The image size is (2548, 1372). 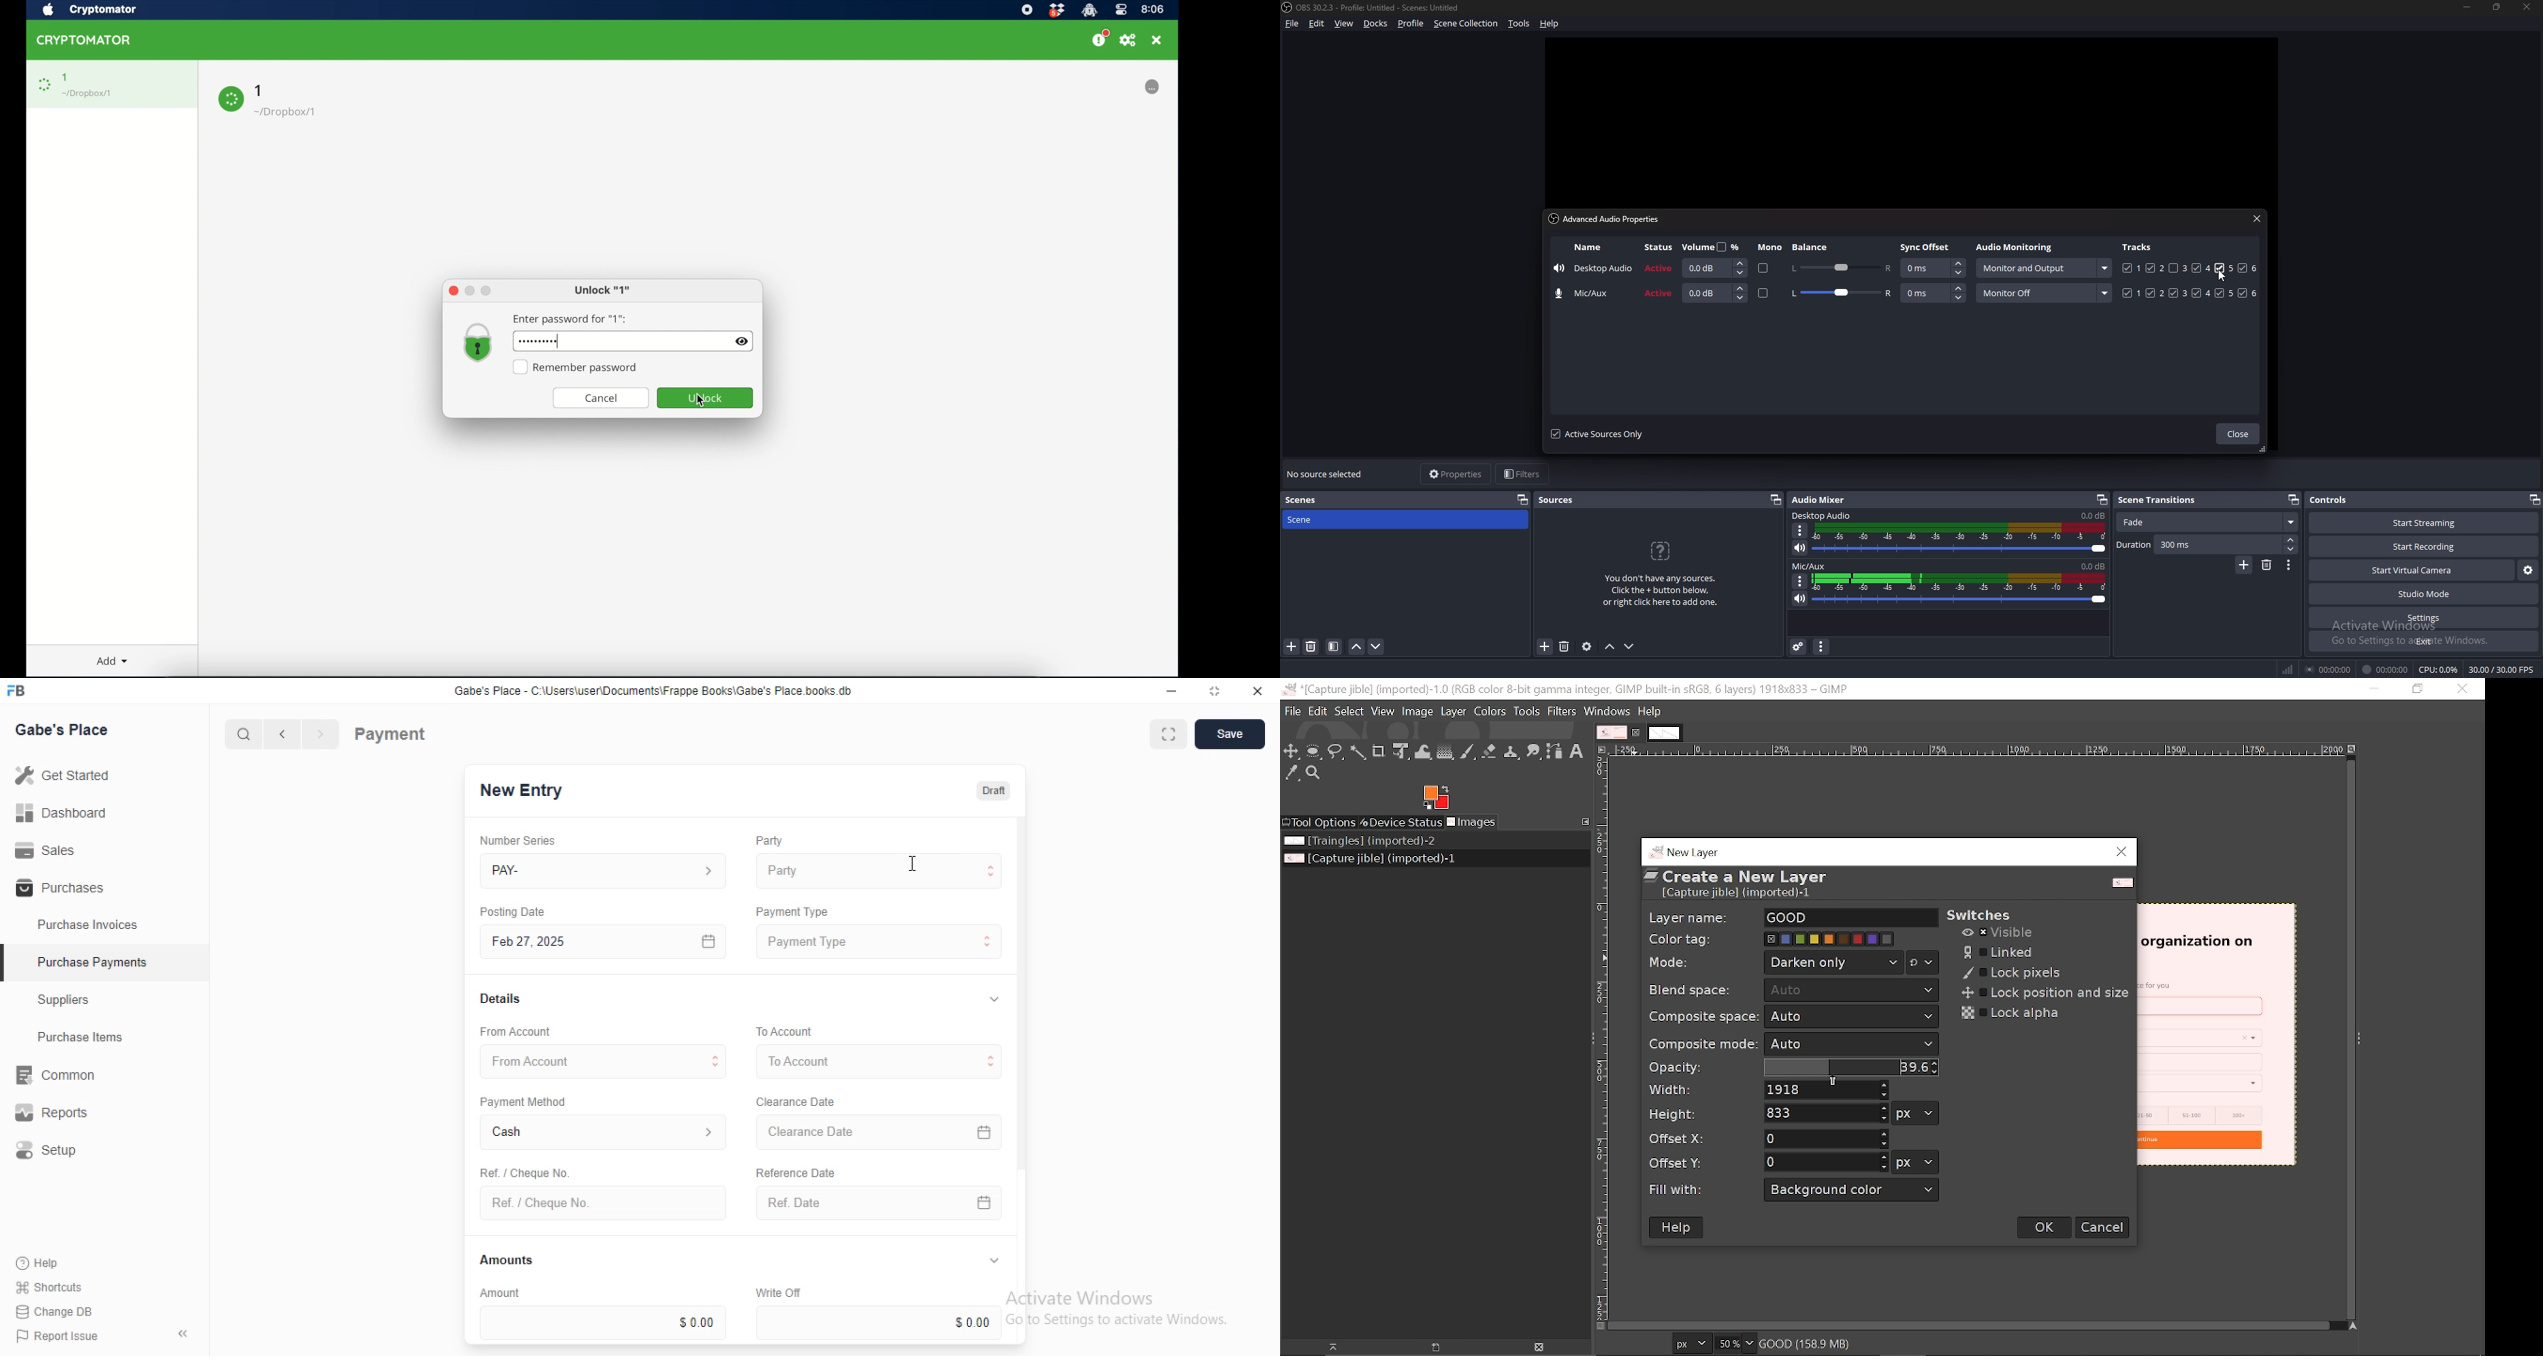 I want to click on mono, so click(x=1764, y=294).